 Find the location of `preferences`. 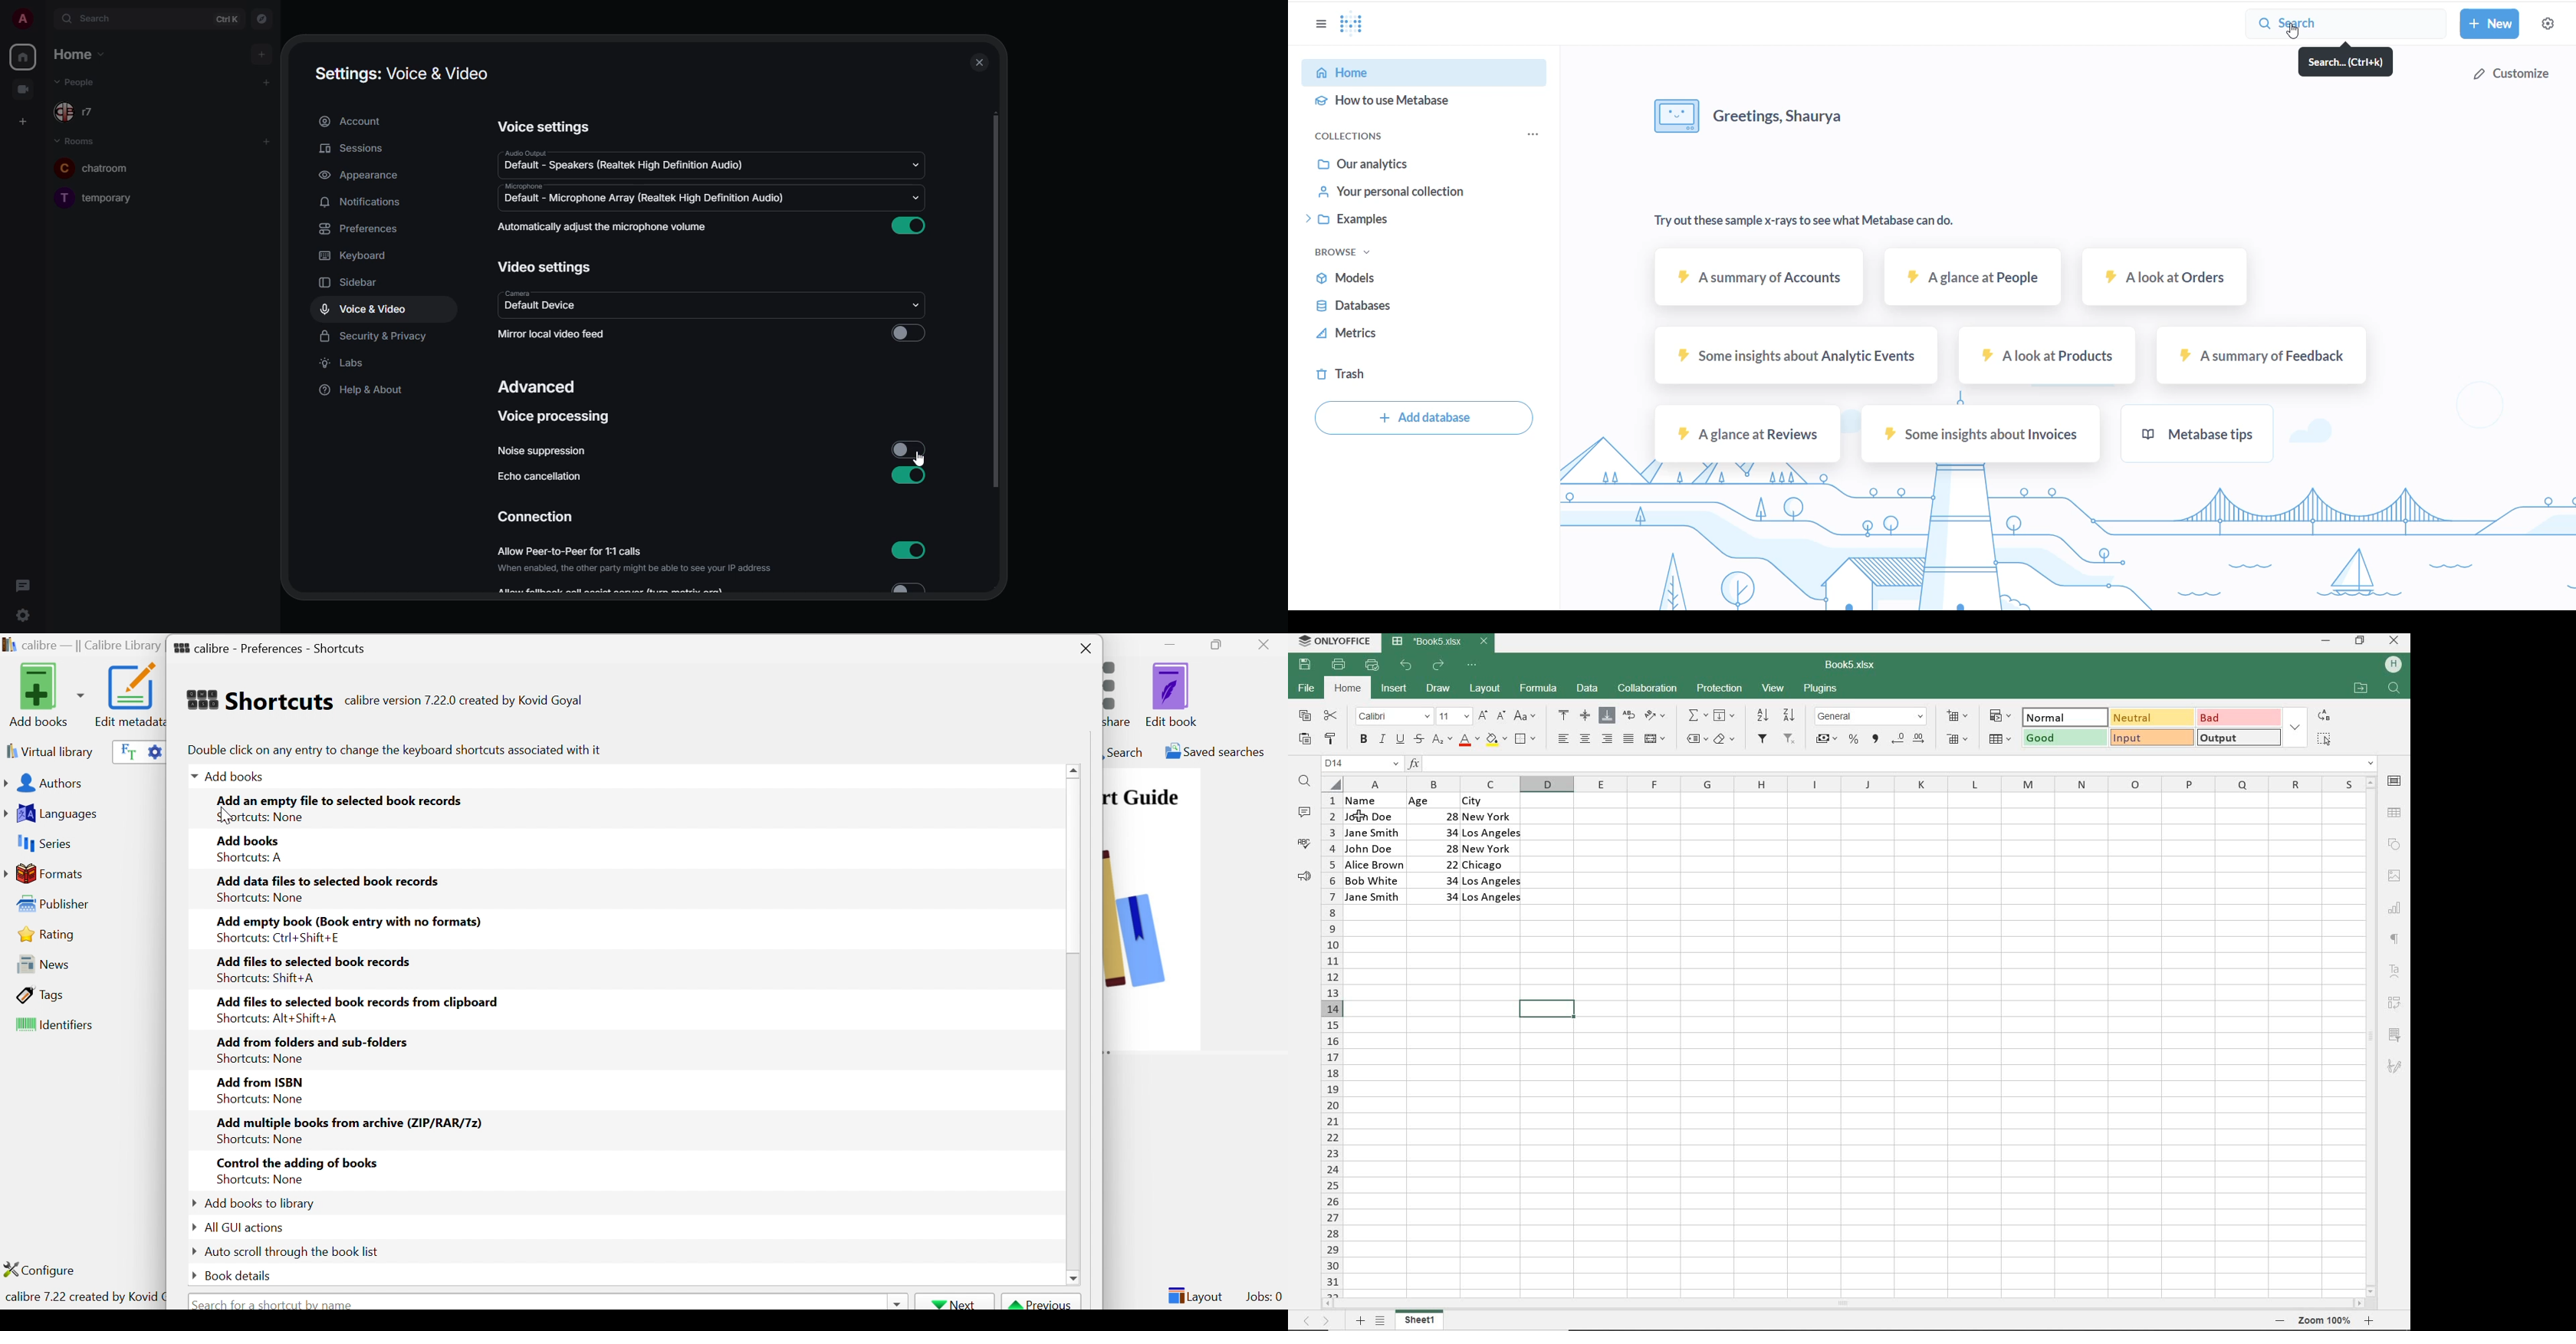

preferences is located at coordinates (359, 229).